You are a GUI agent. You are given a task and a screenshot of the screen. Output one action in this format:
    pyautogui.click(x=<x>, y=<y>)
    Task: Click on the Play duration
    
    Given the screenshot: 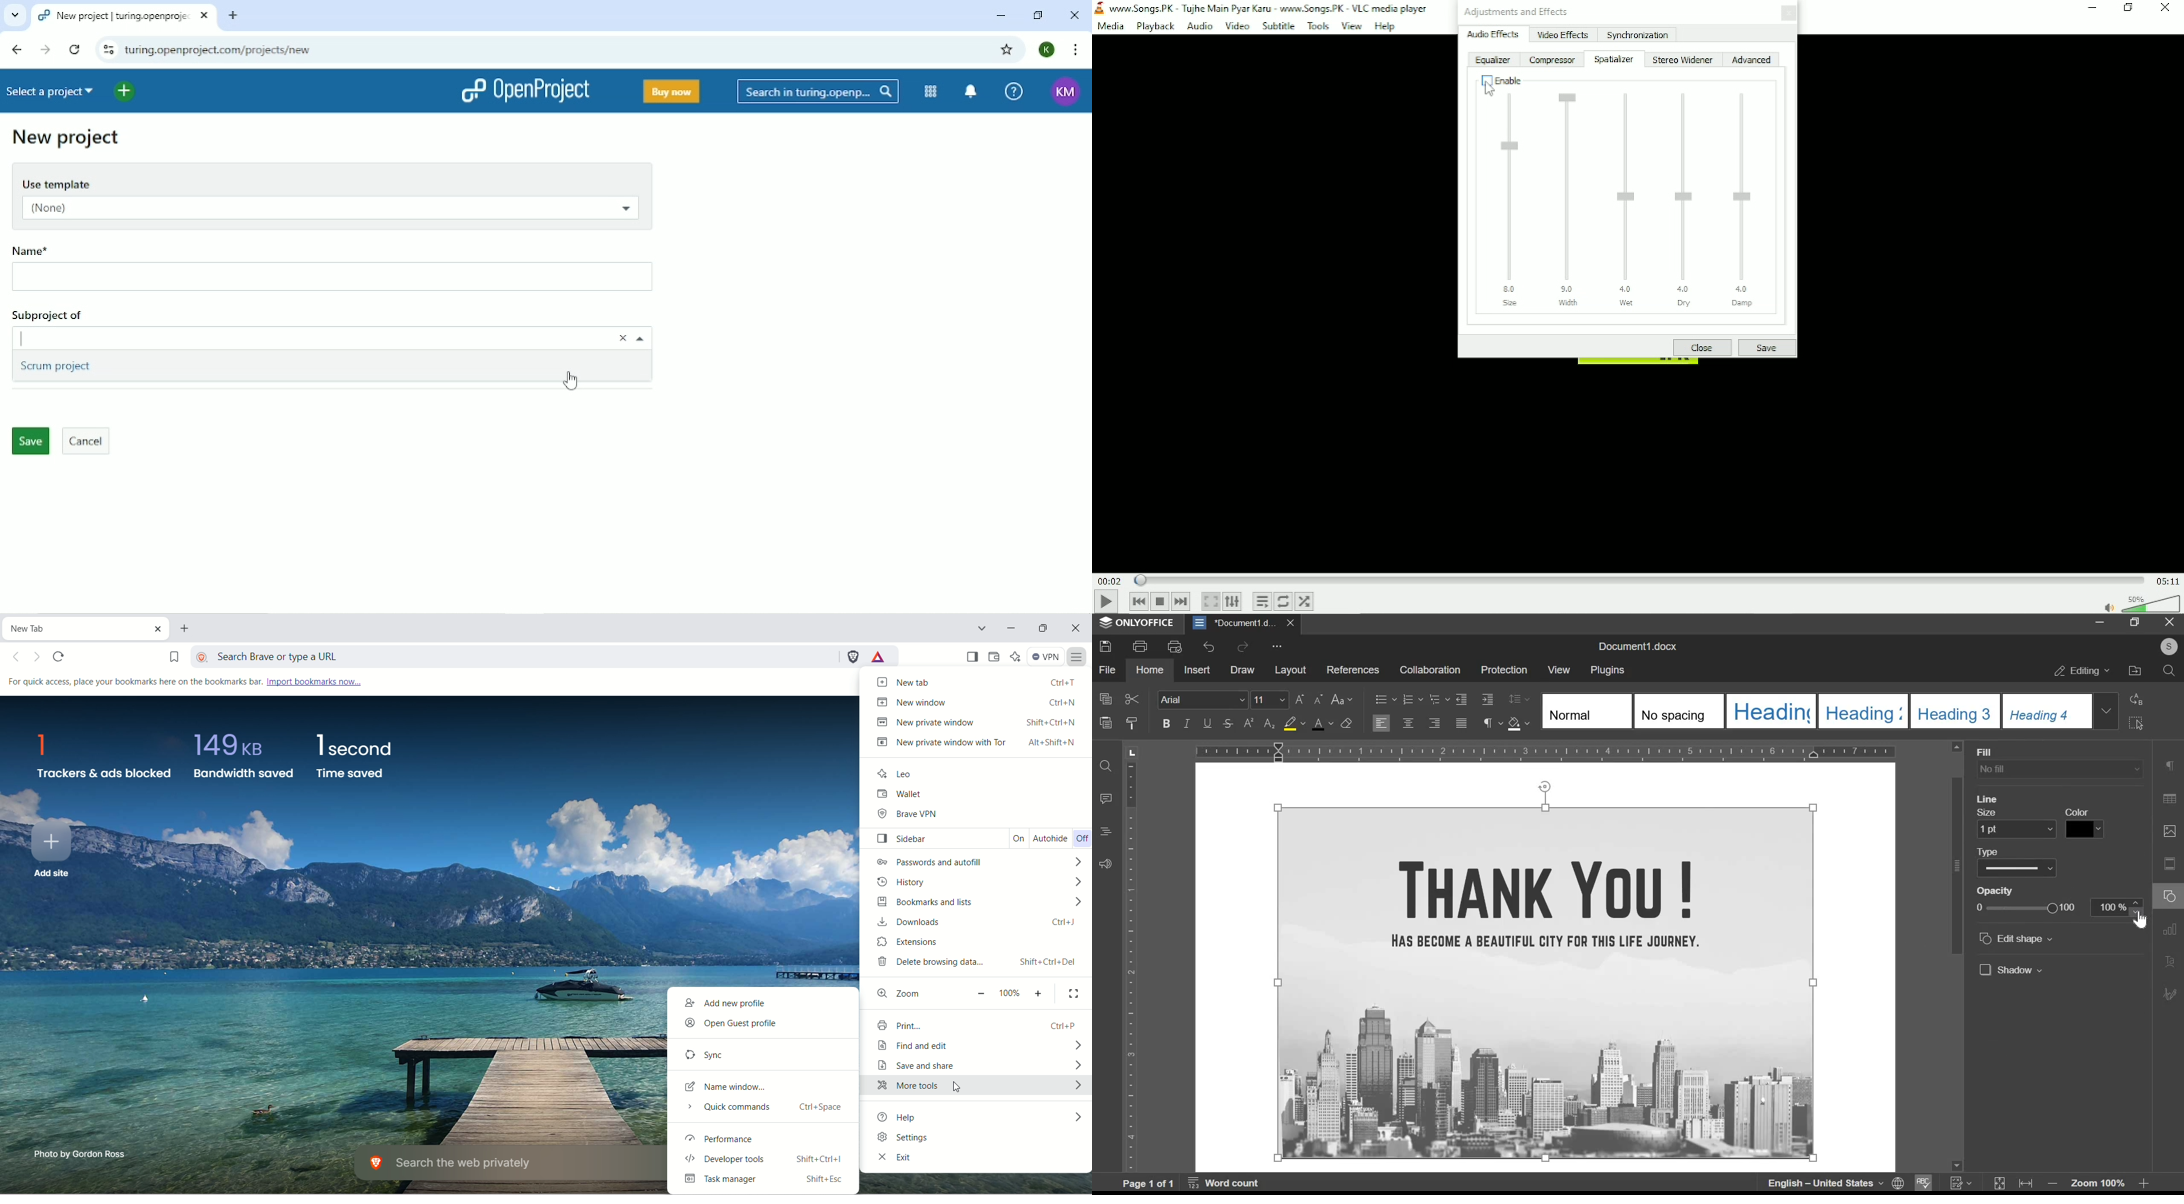 What is the action you would take?
    pyautogui.click(x=1639, y=579)
    